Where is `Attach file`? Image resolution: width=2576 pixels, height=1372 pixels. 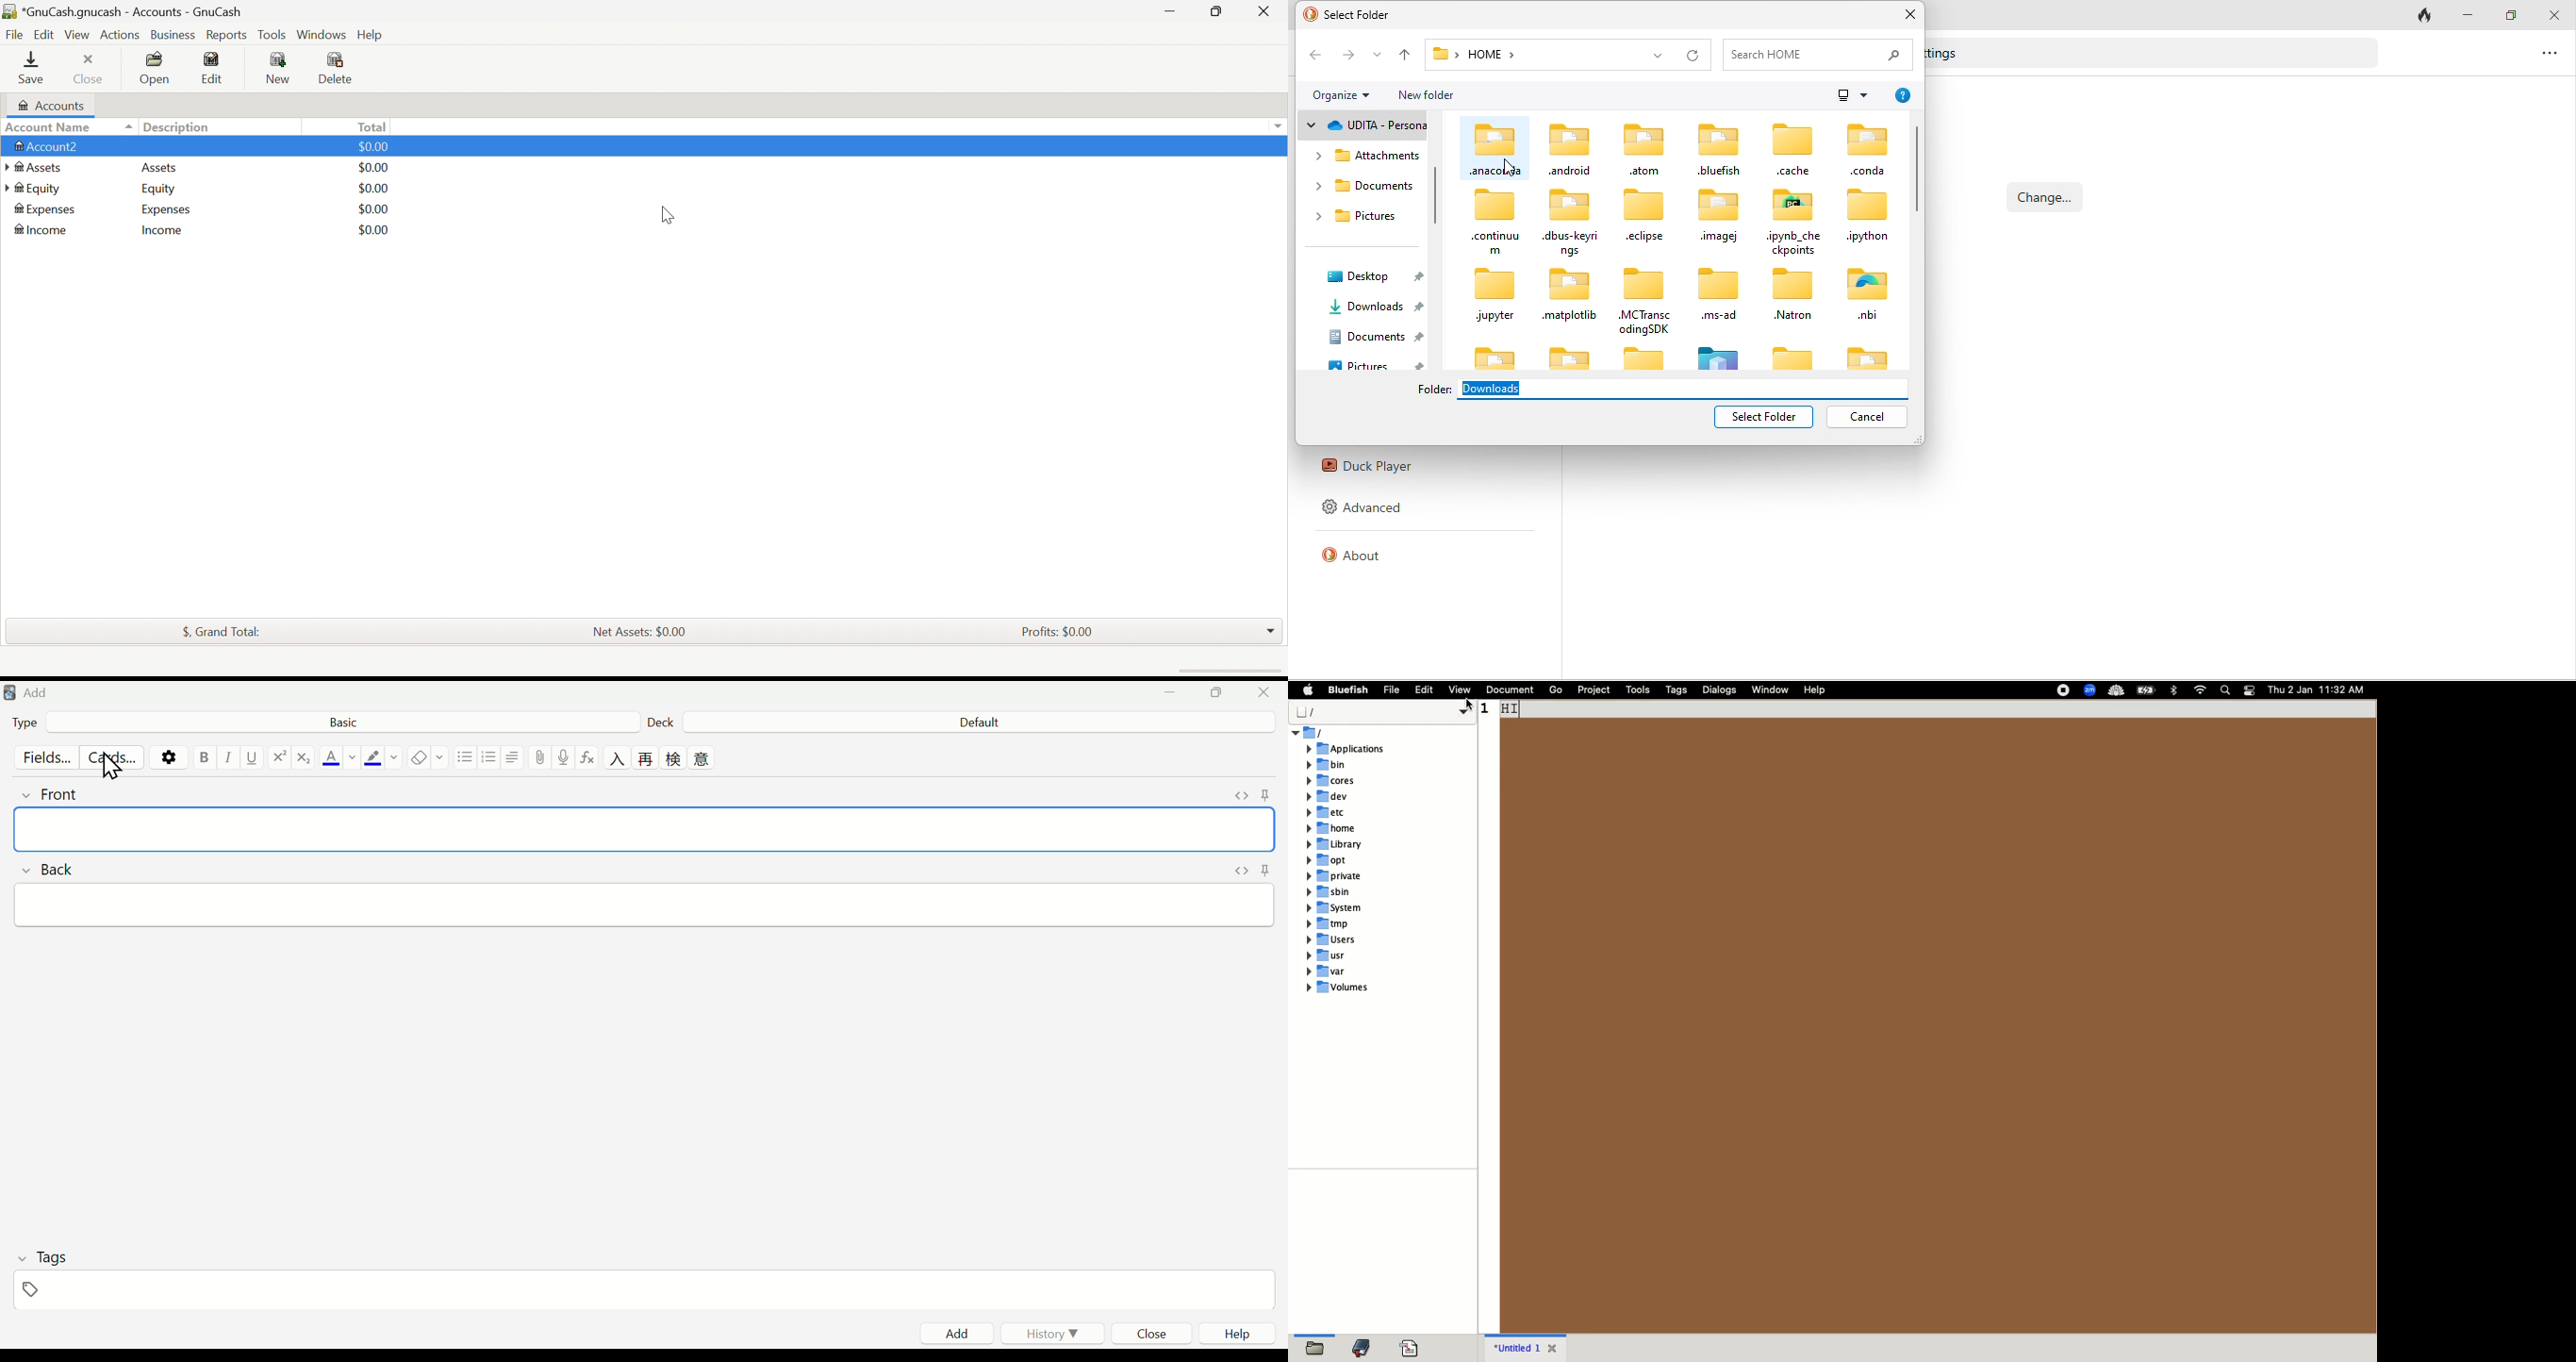
Attach file is located at coordinates (541, 758).